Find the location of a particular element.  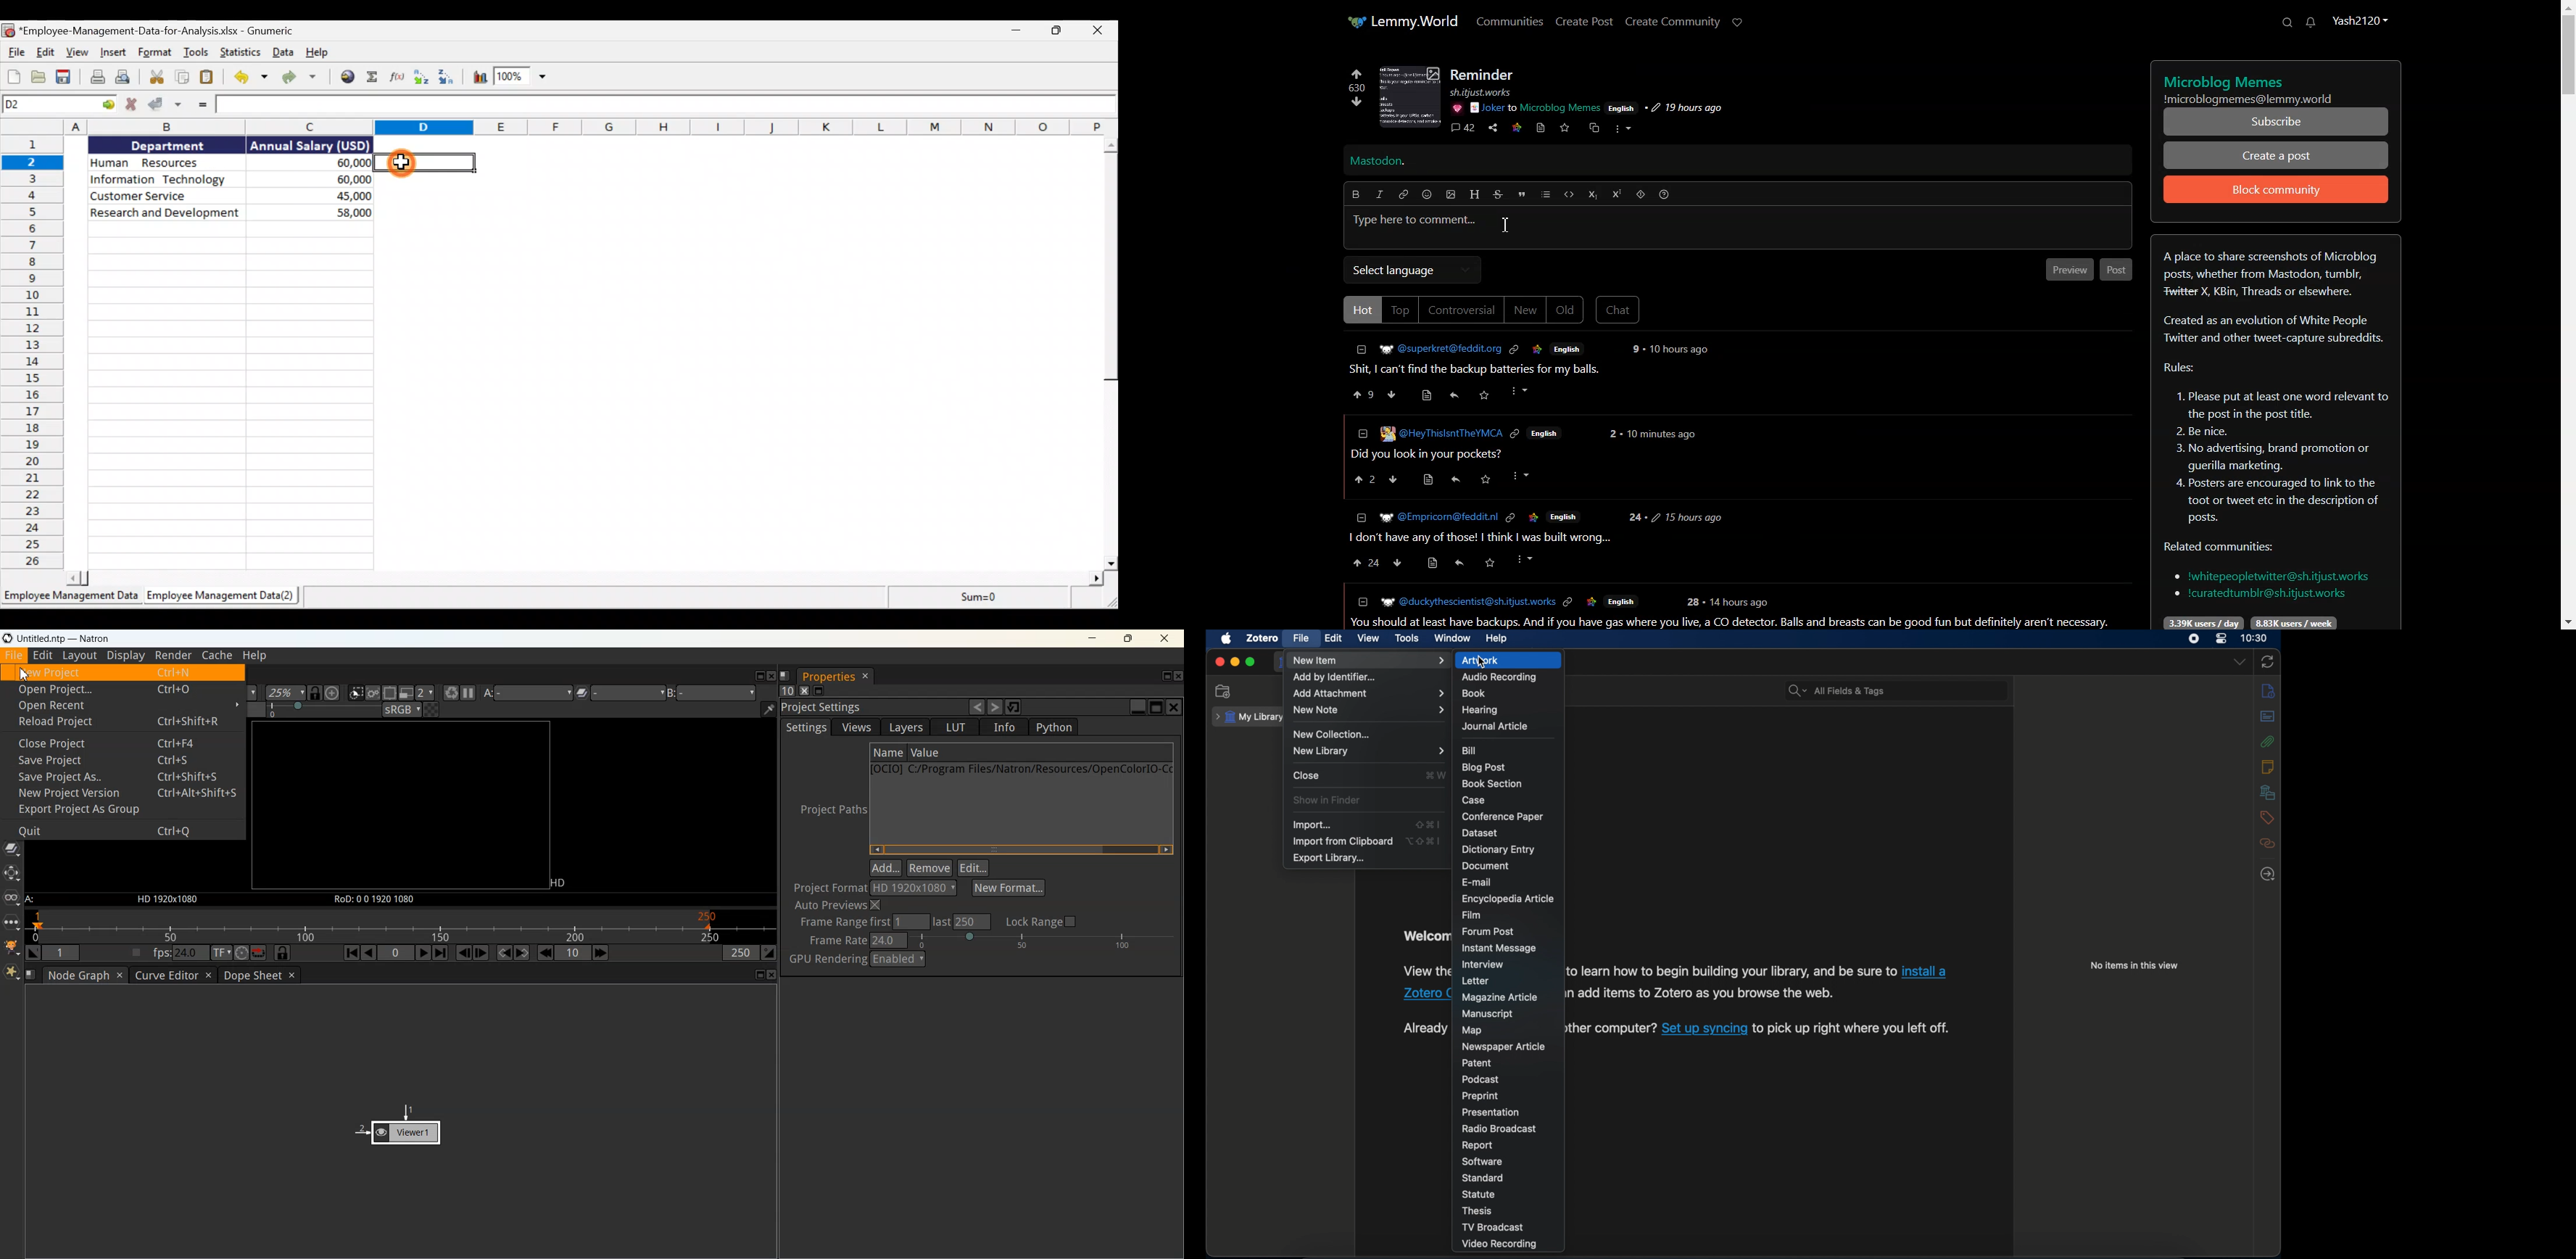

Maximize is located at coordinates (759, 676).